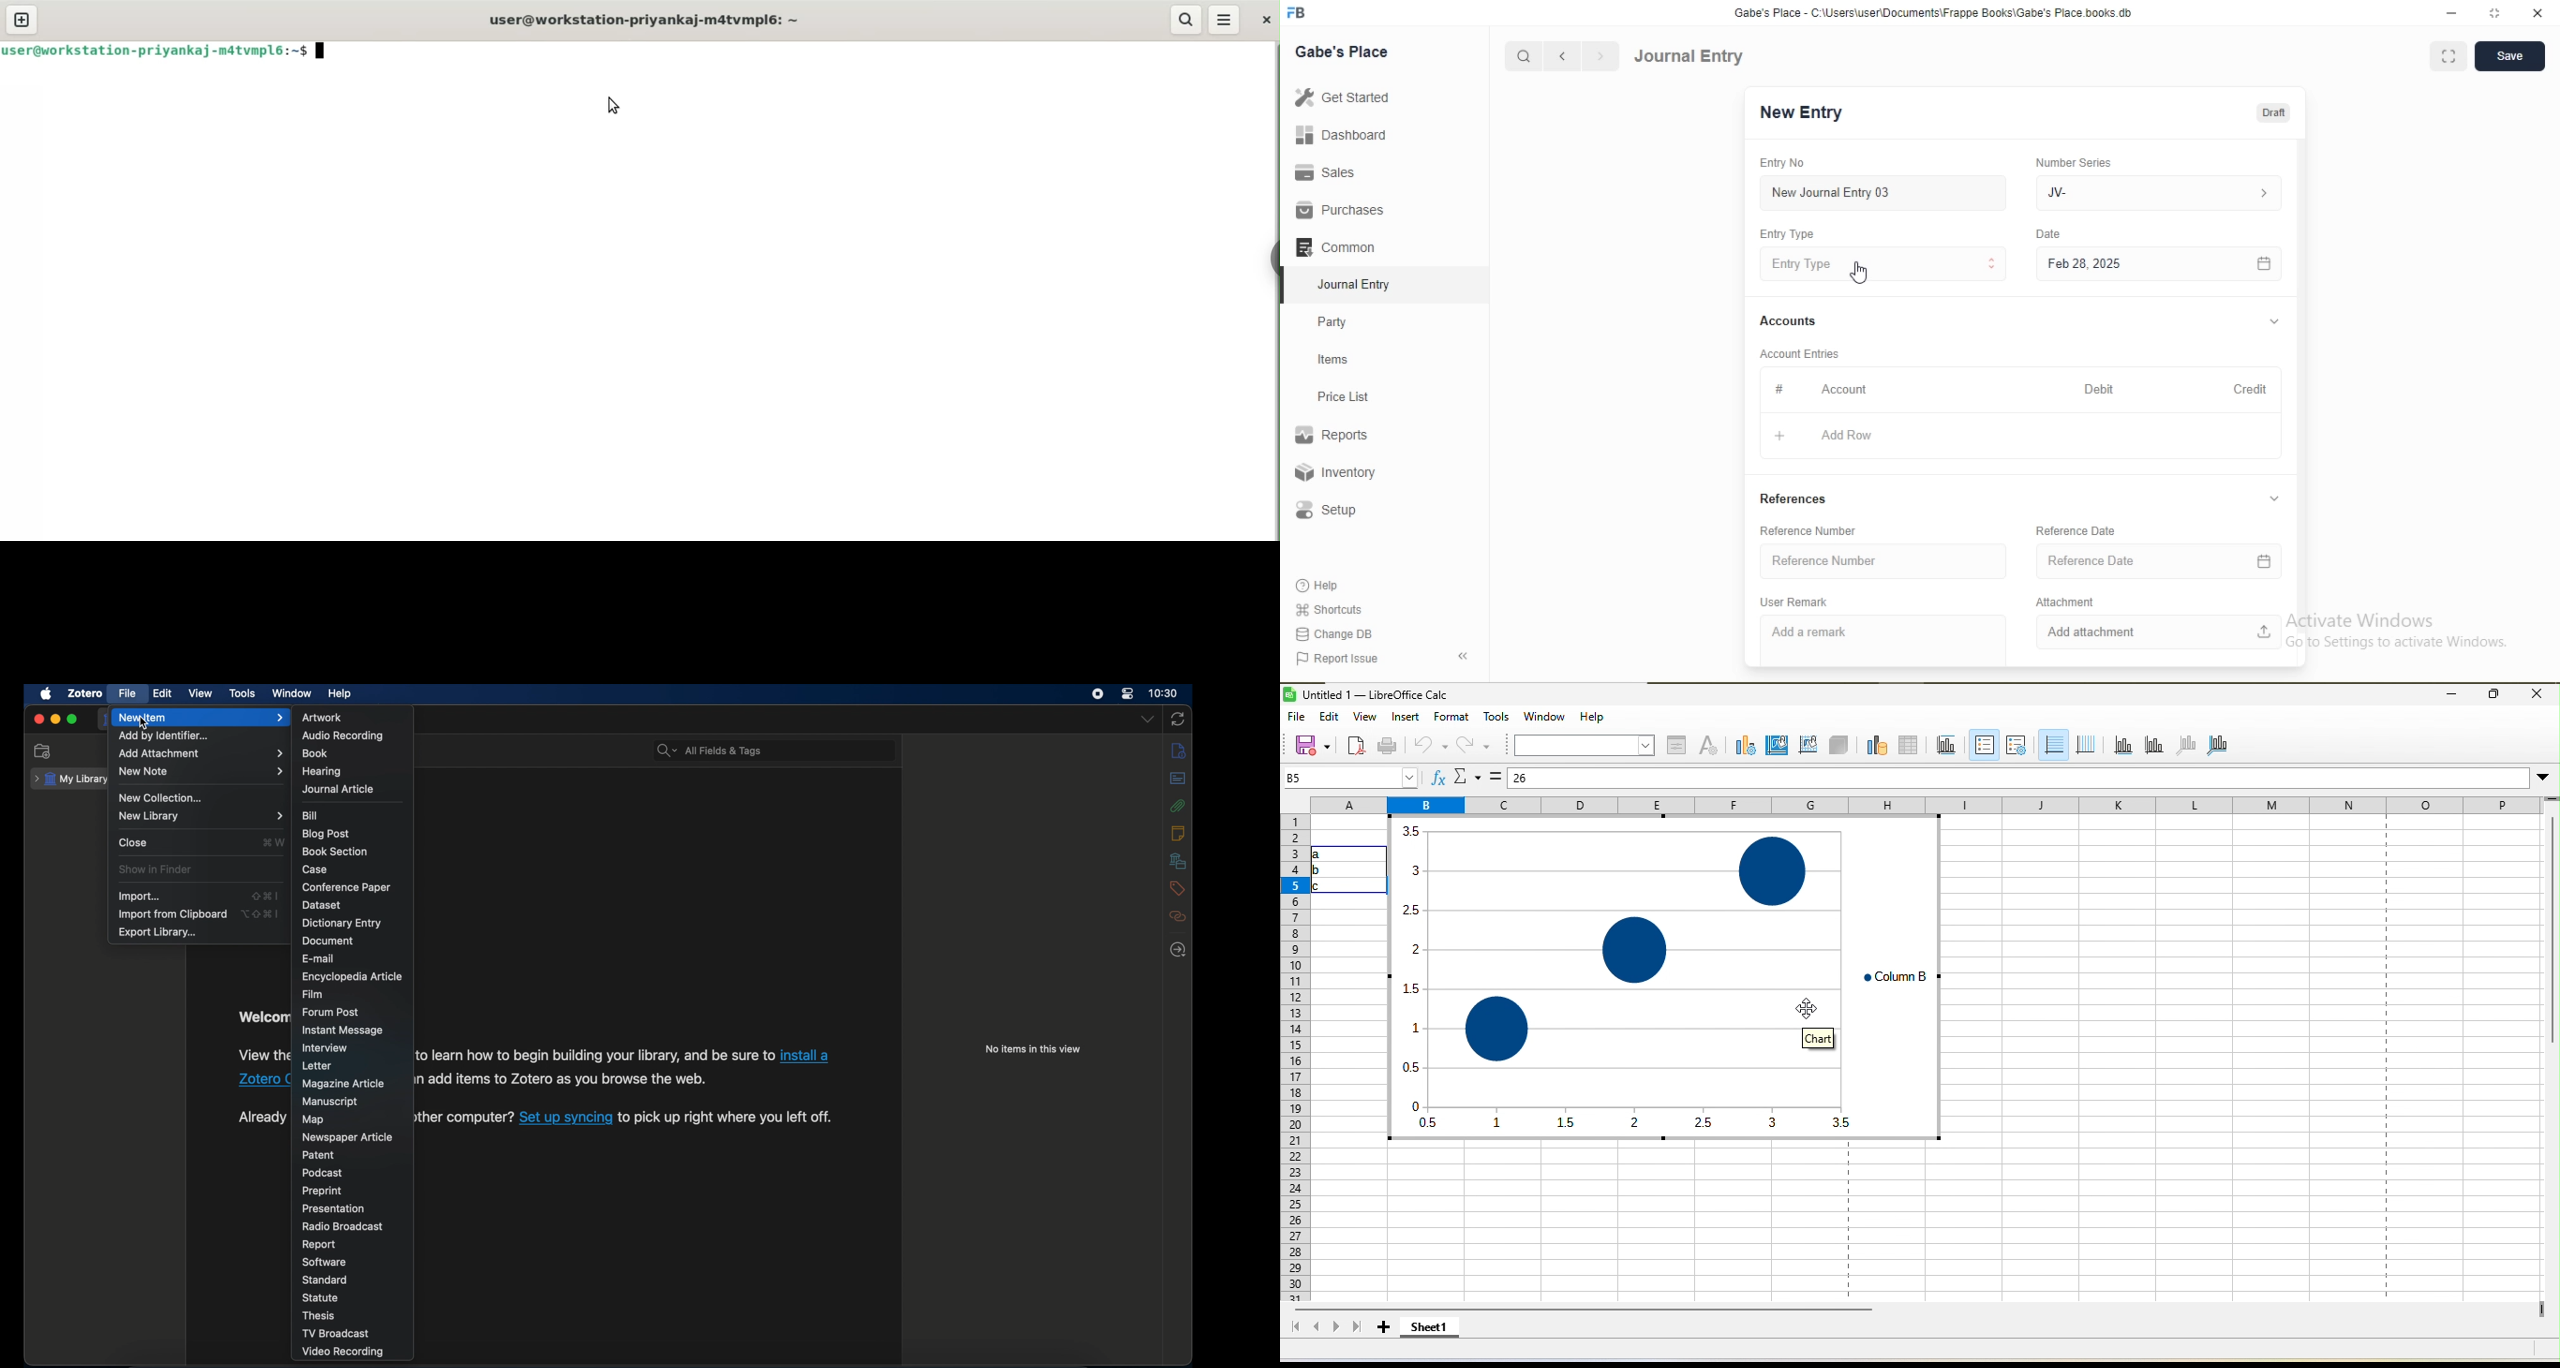  Describe the element at coordinates (323, 1172) in the screenshot. I see `podcast` at that location.